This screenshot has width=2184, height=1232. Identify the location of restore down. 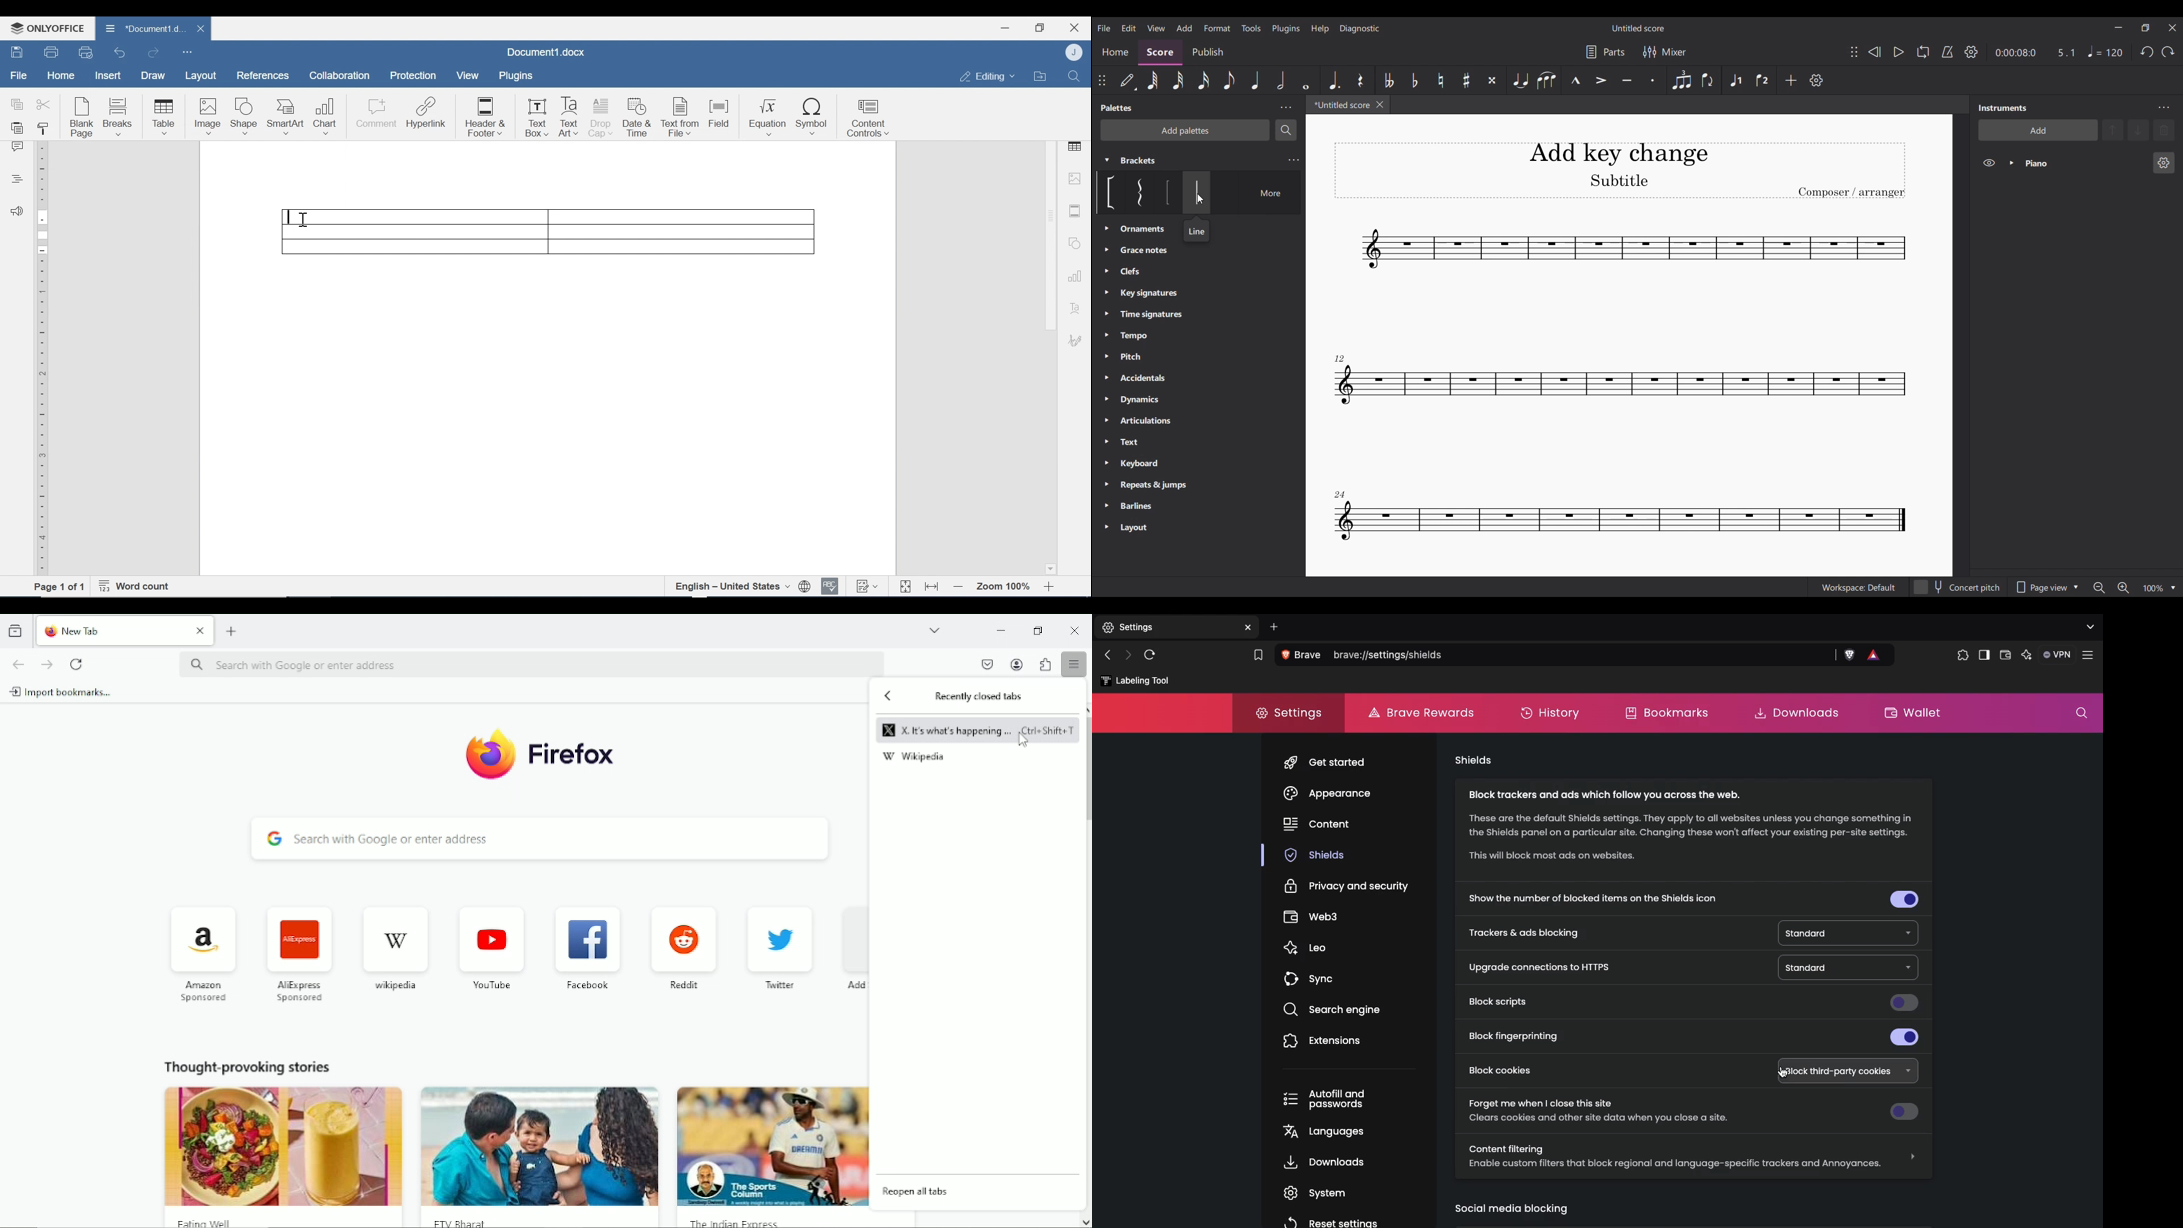
(1037, 632).